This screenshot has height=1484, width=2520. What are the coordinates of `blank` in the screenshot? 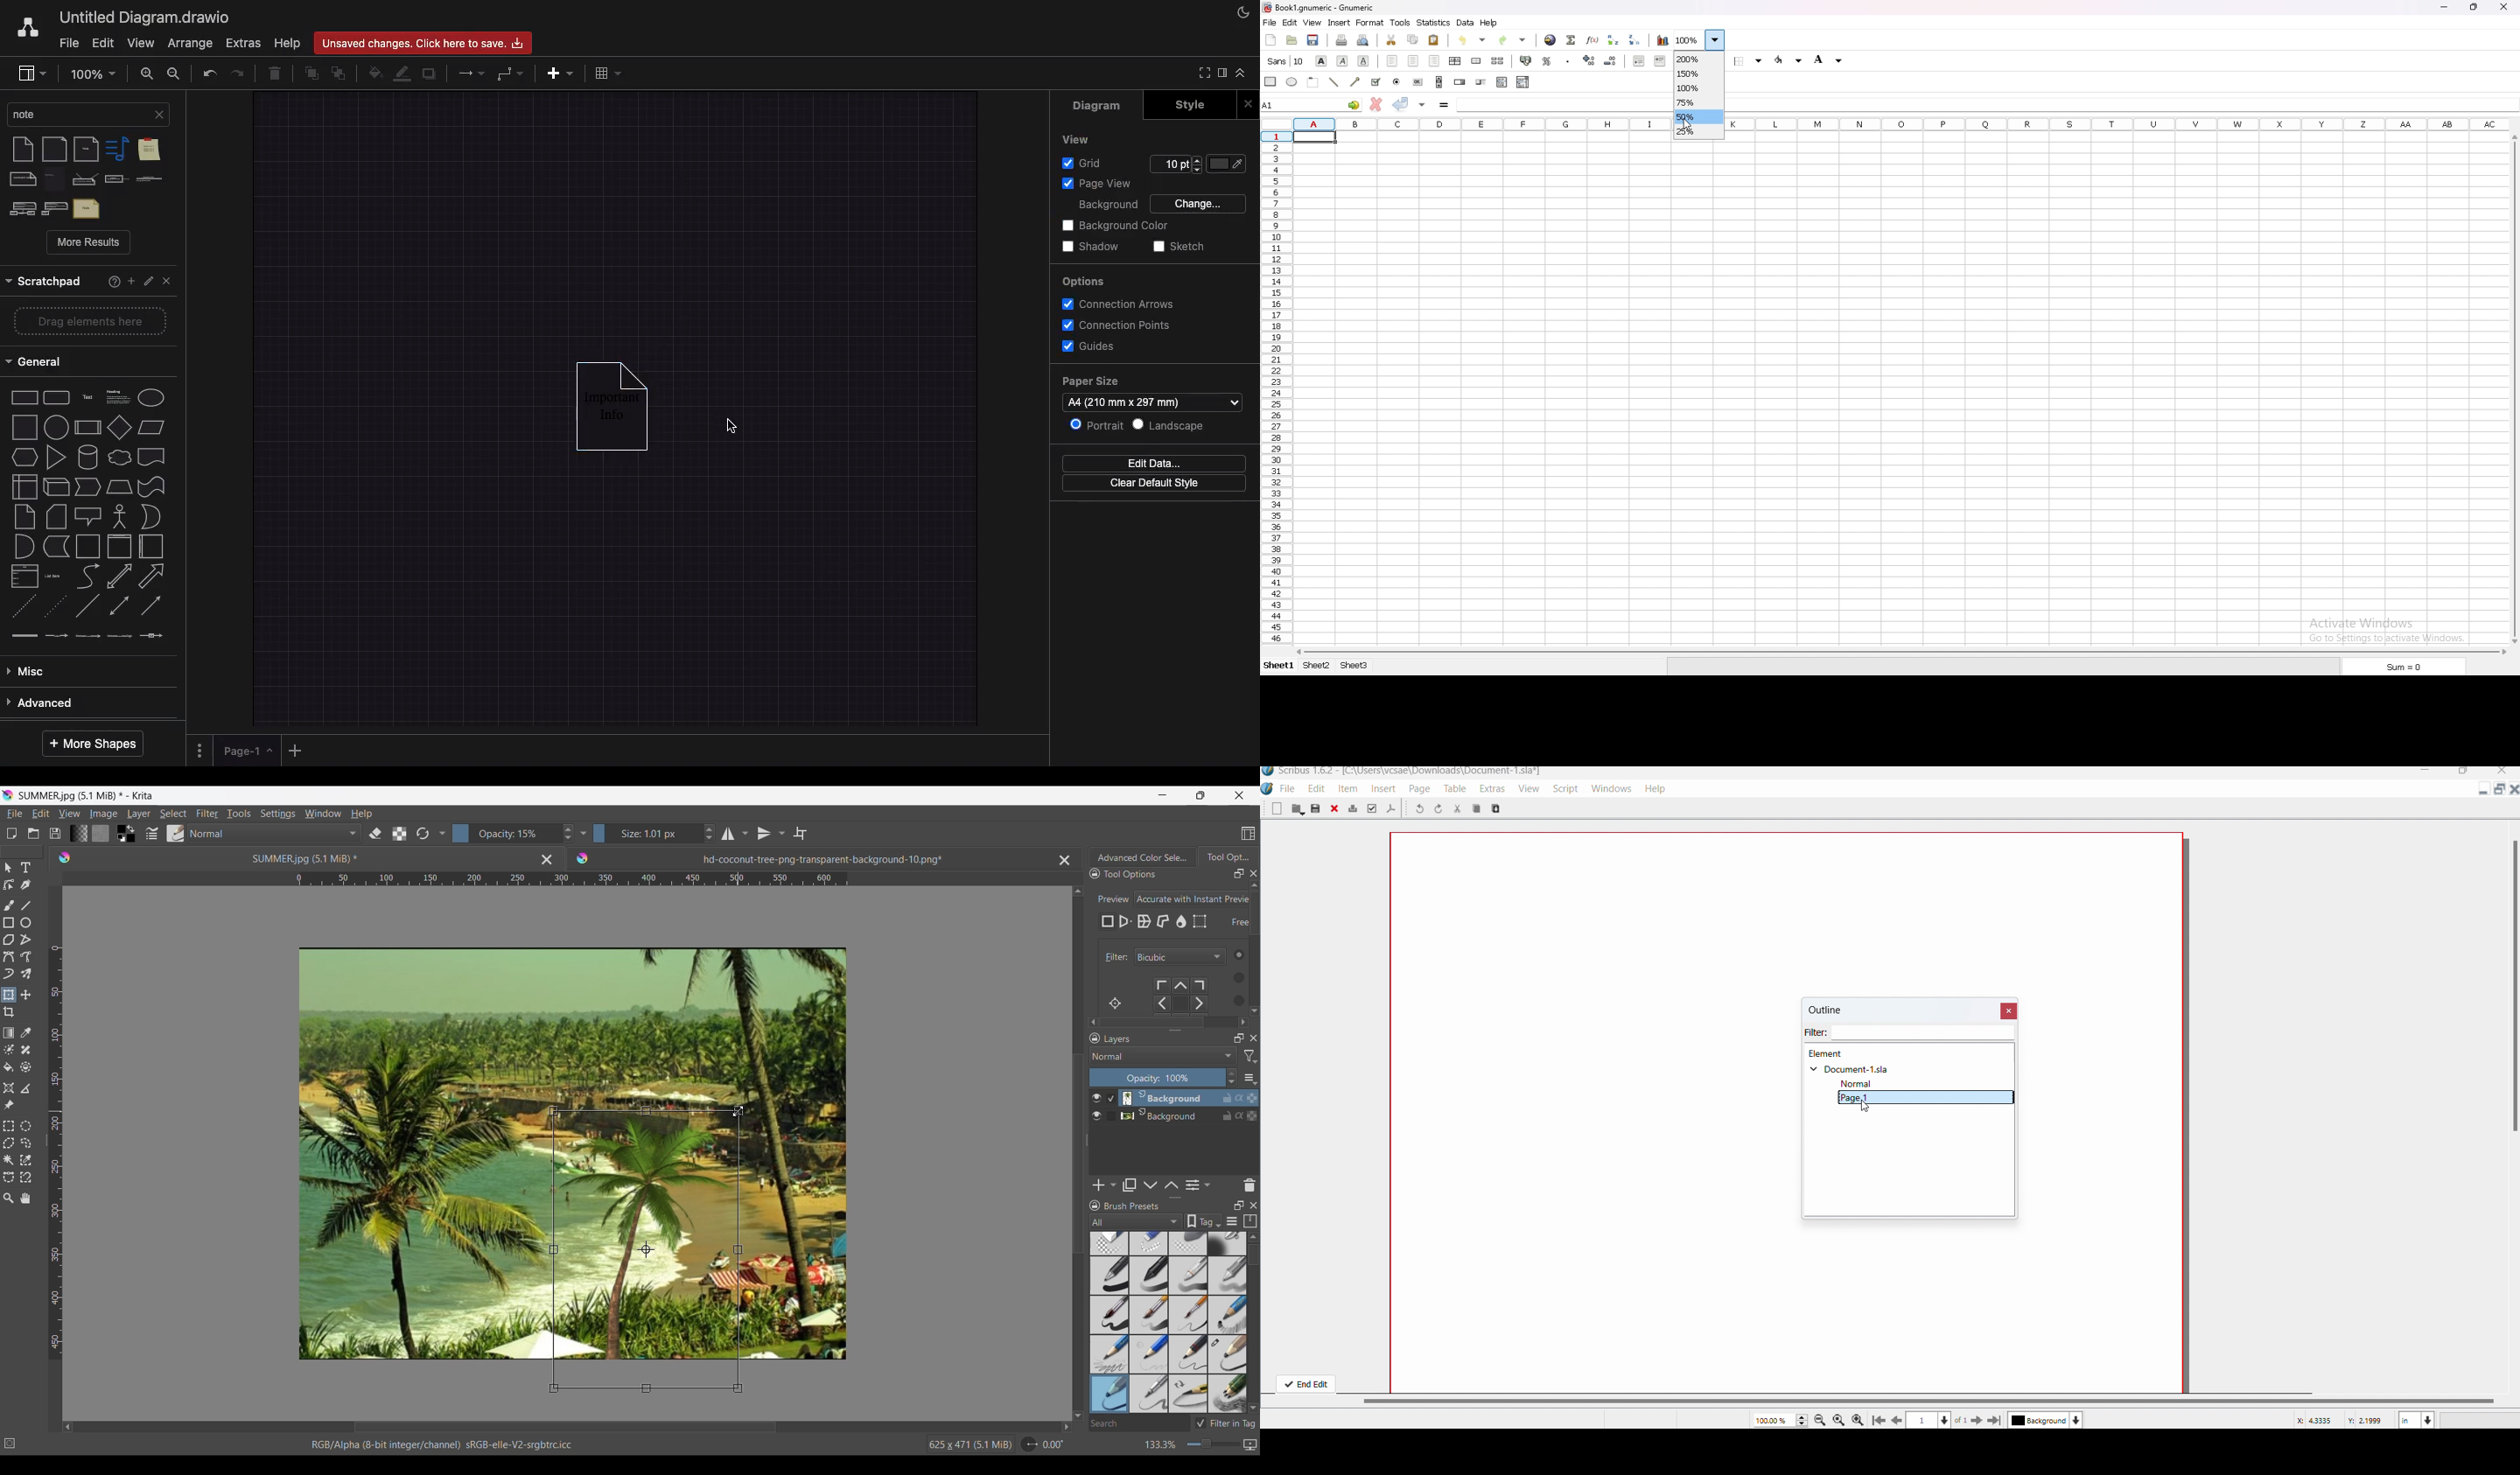 It's located at (1276, 810).